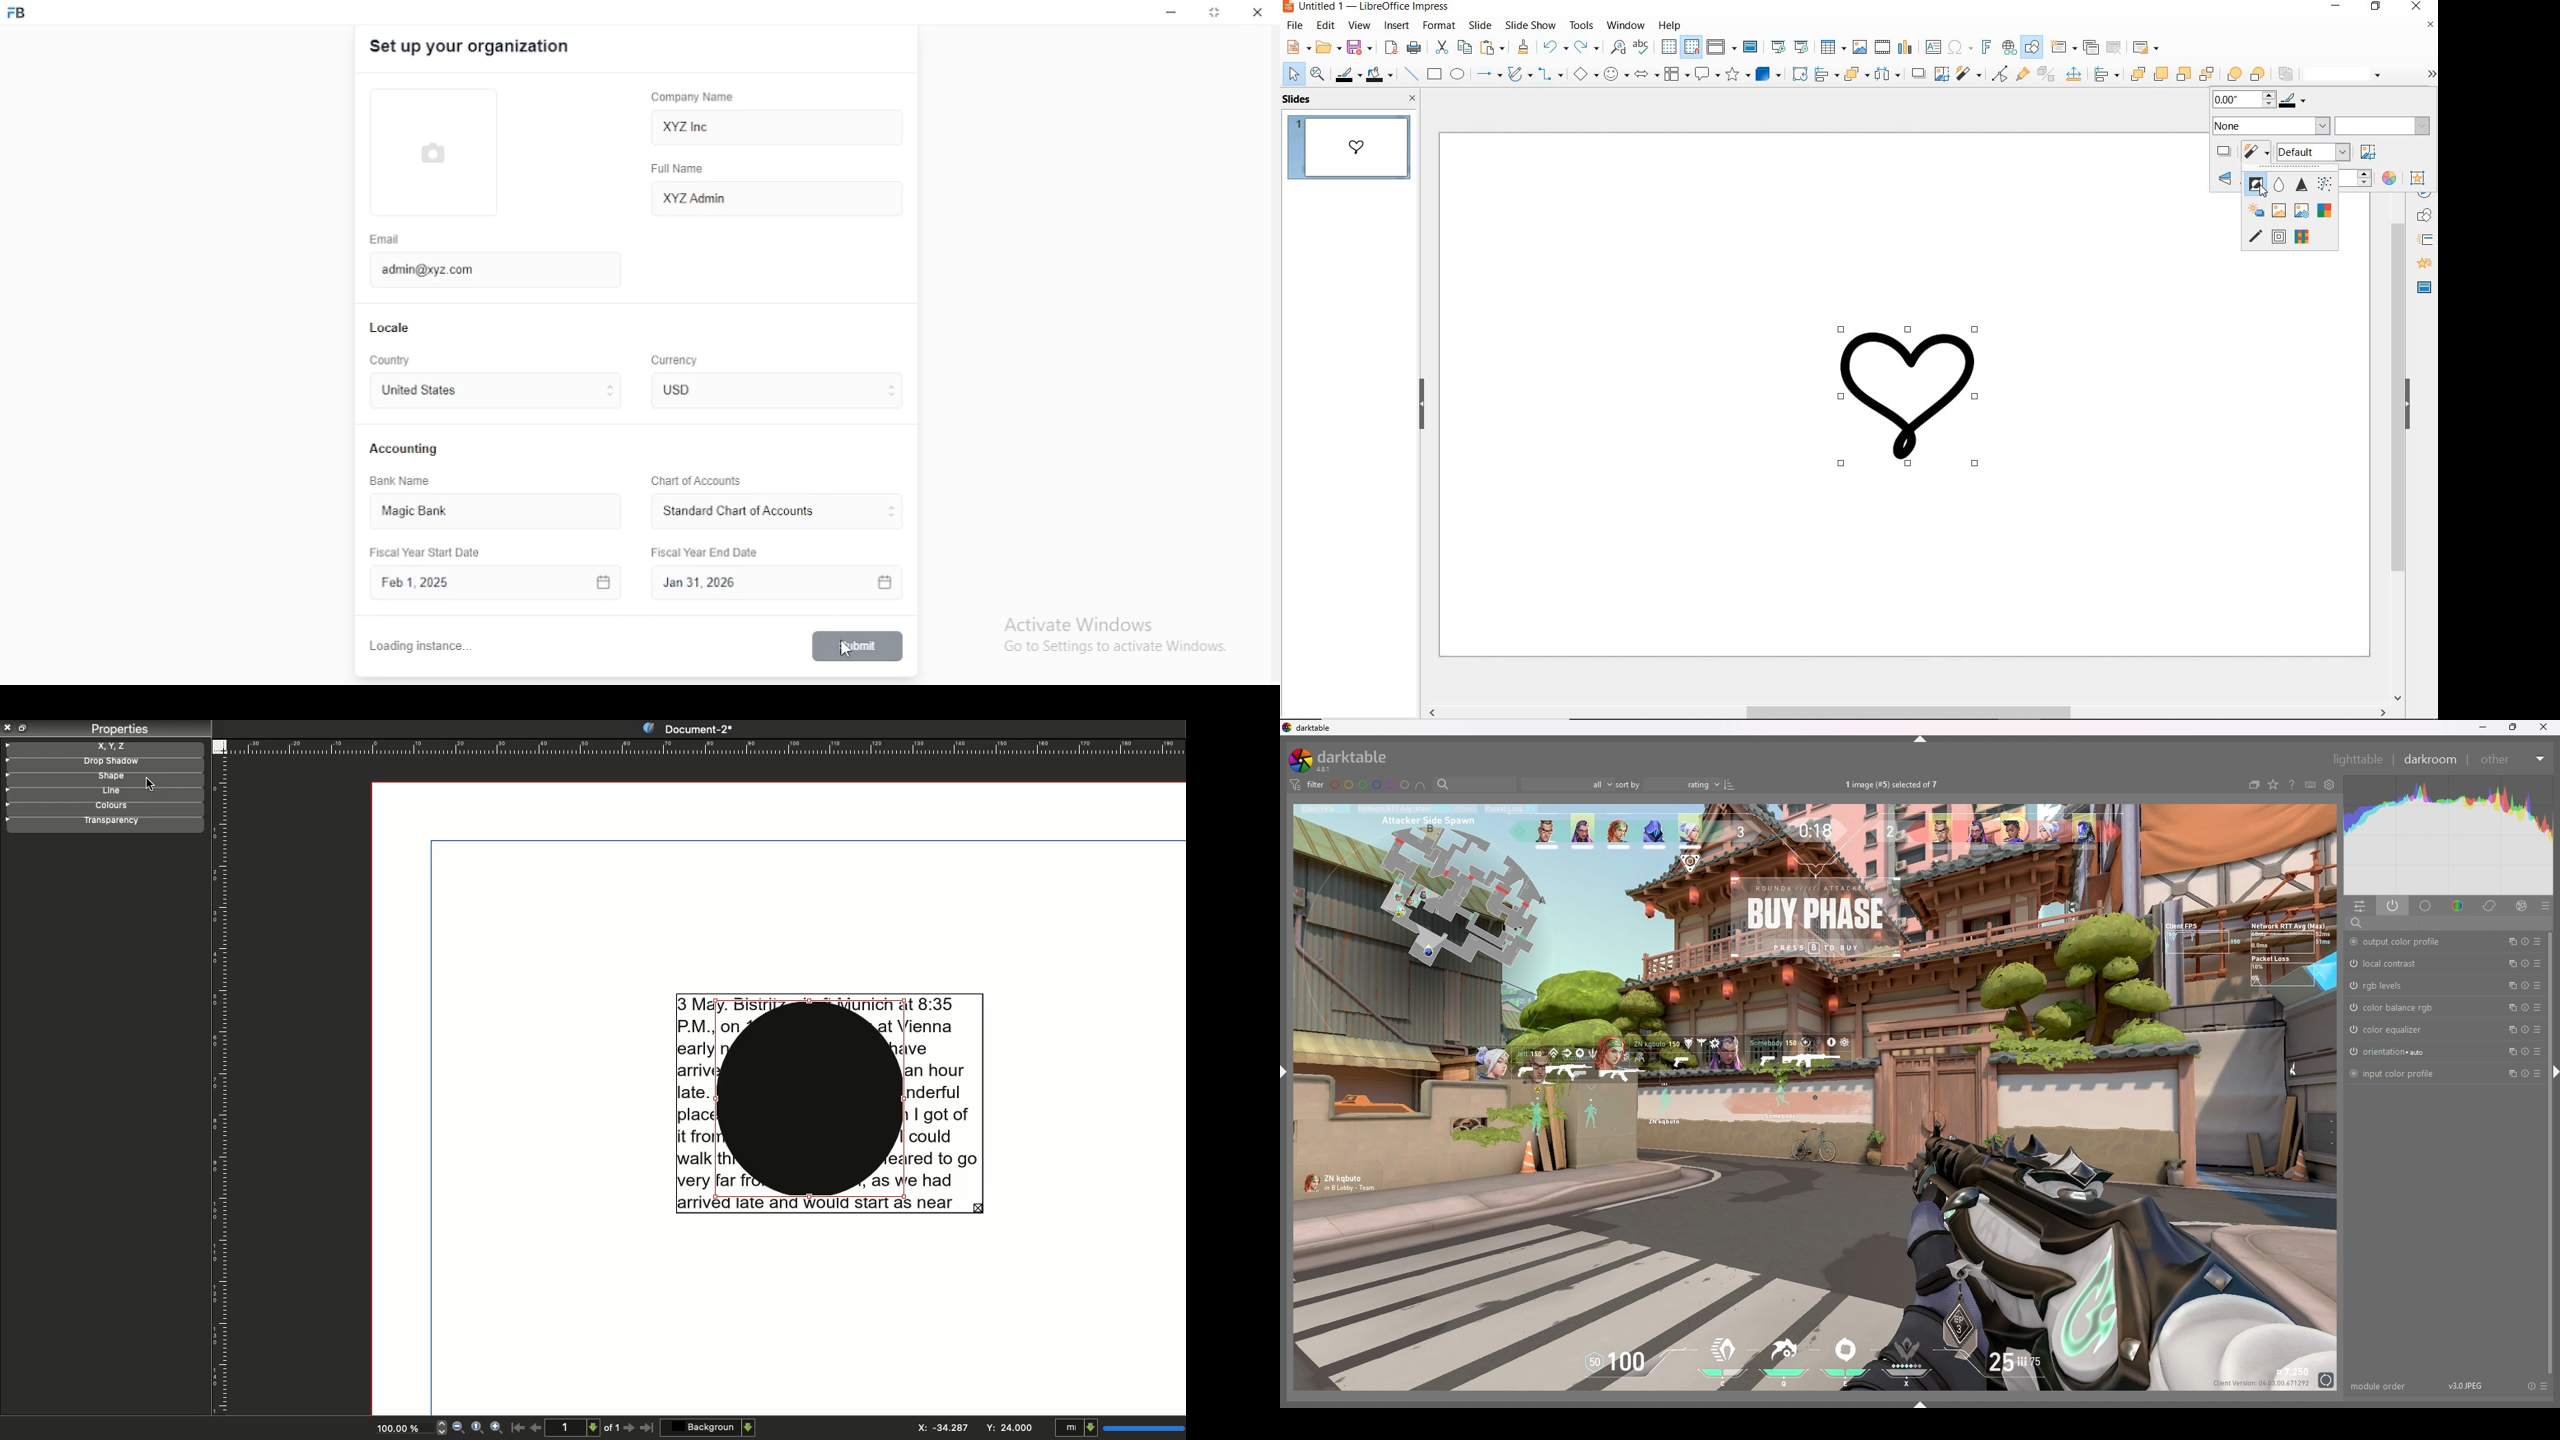 The height and width of the screenshot is (1456, 2576). What do you see at coordinates (2430, 923) in the screenshot?
I see `input` at bounding box center [2430, 923].